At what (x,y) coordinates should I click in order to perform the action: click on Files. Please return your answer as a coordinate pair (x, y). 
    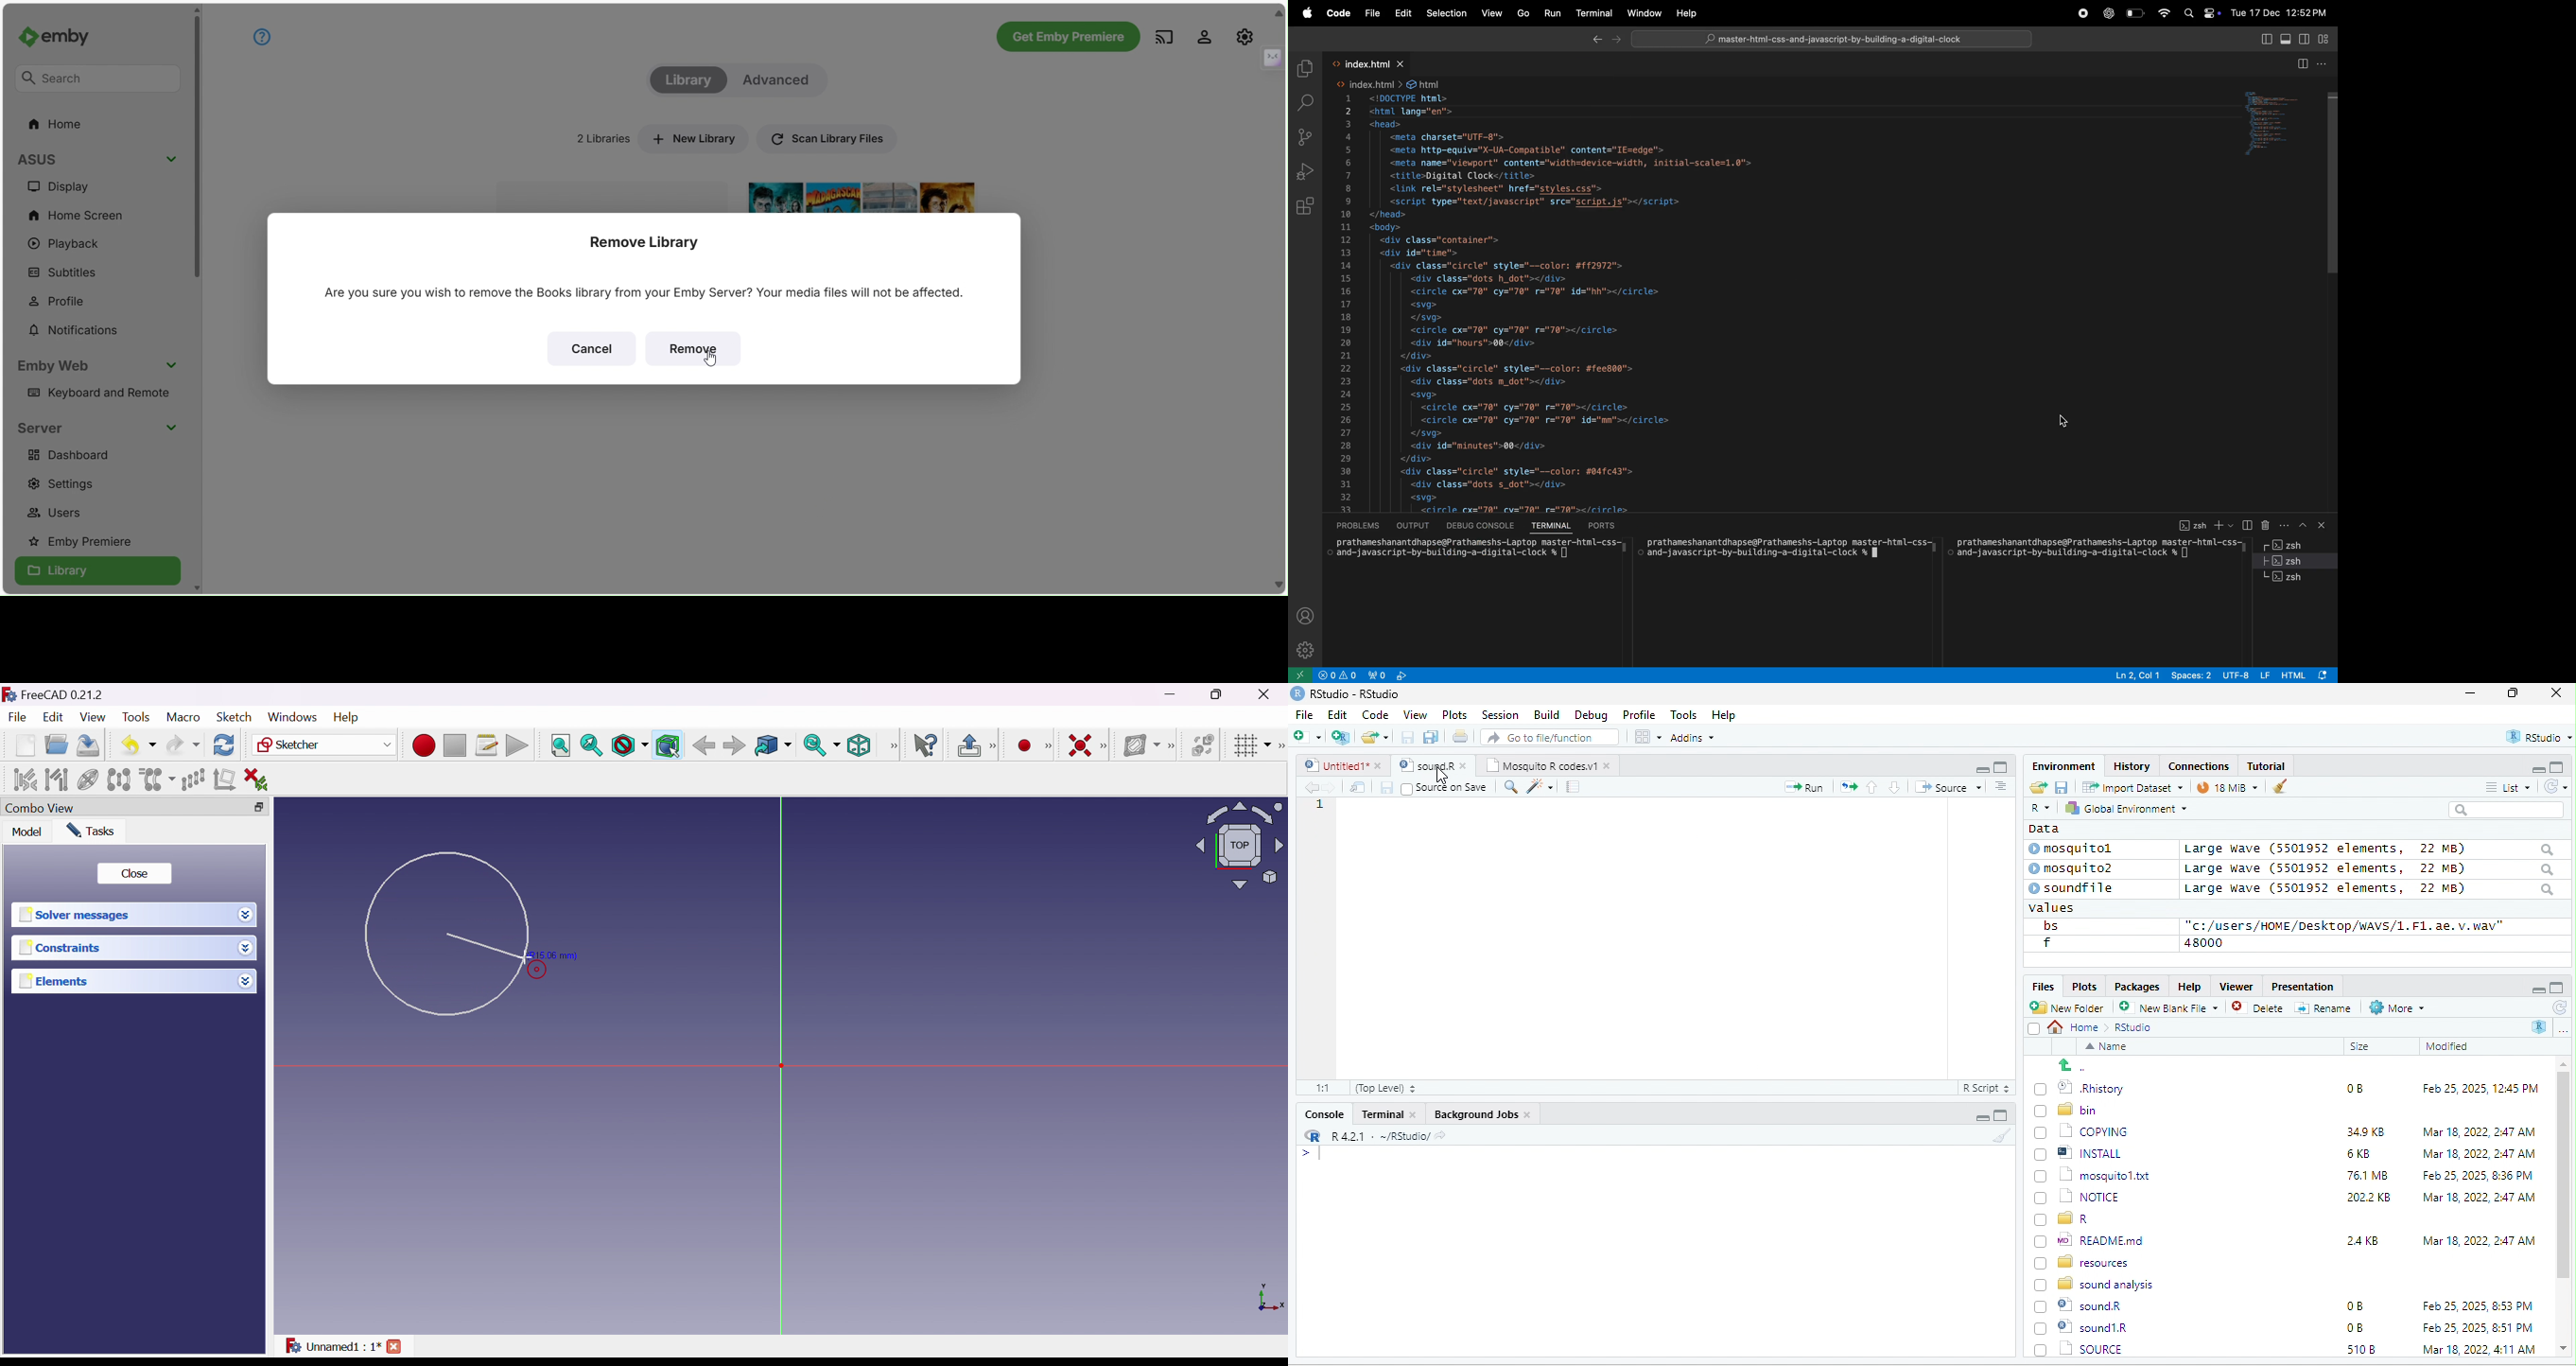
    Looking at the image, I should click on (2040, 986).